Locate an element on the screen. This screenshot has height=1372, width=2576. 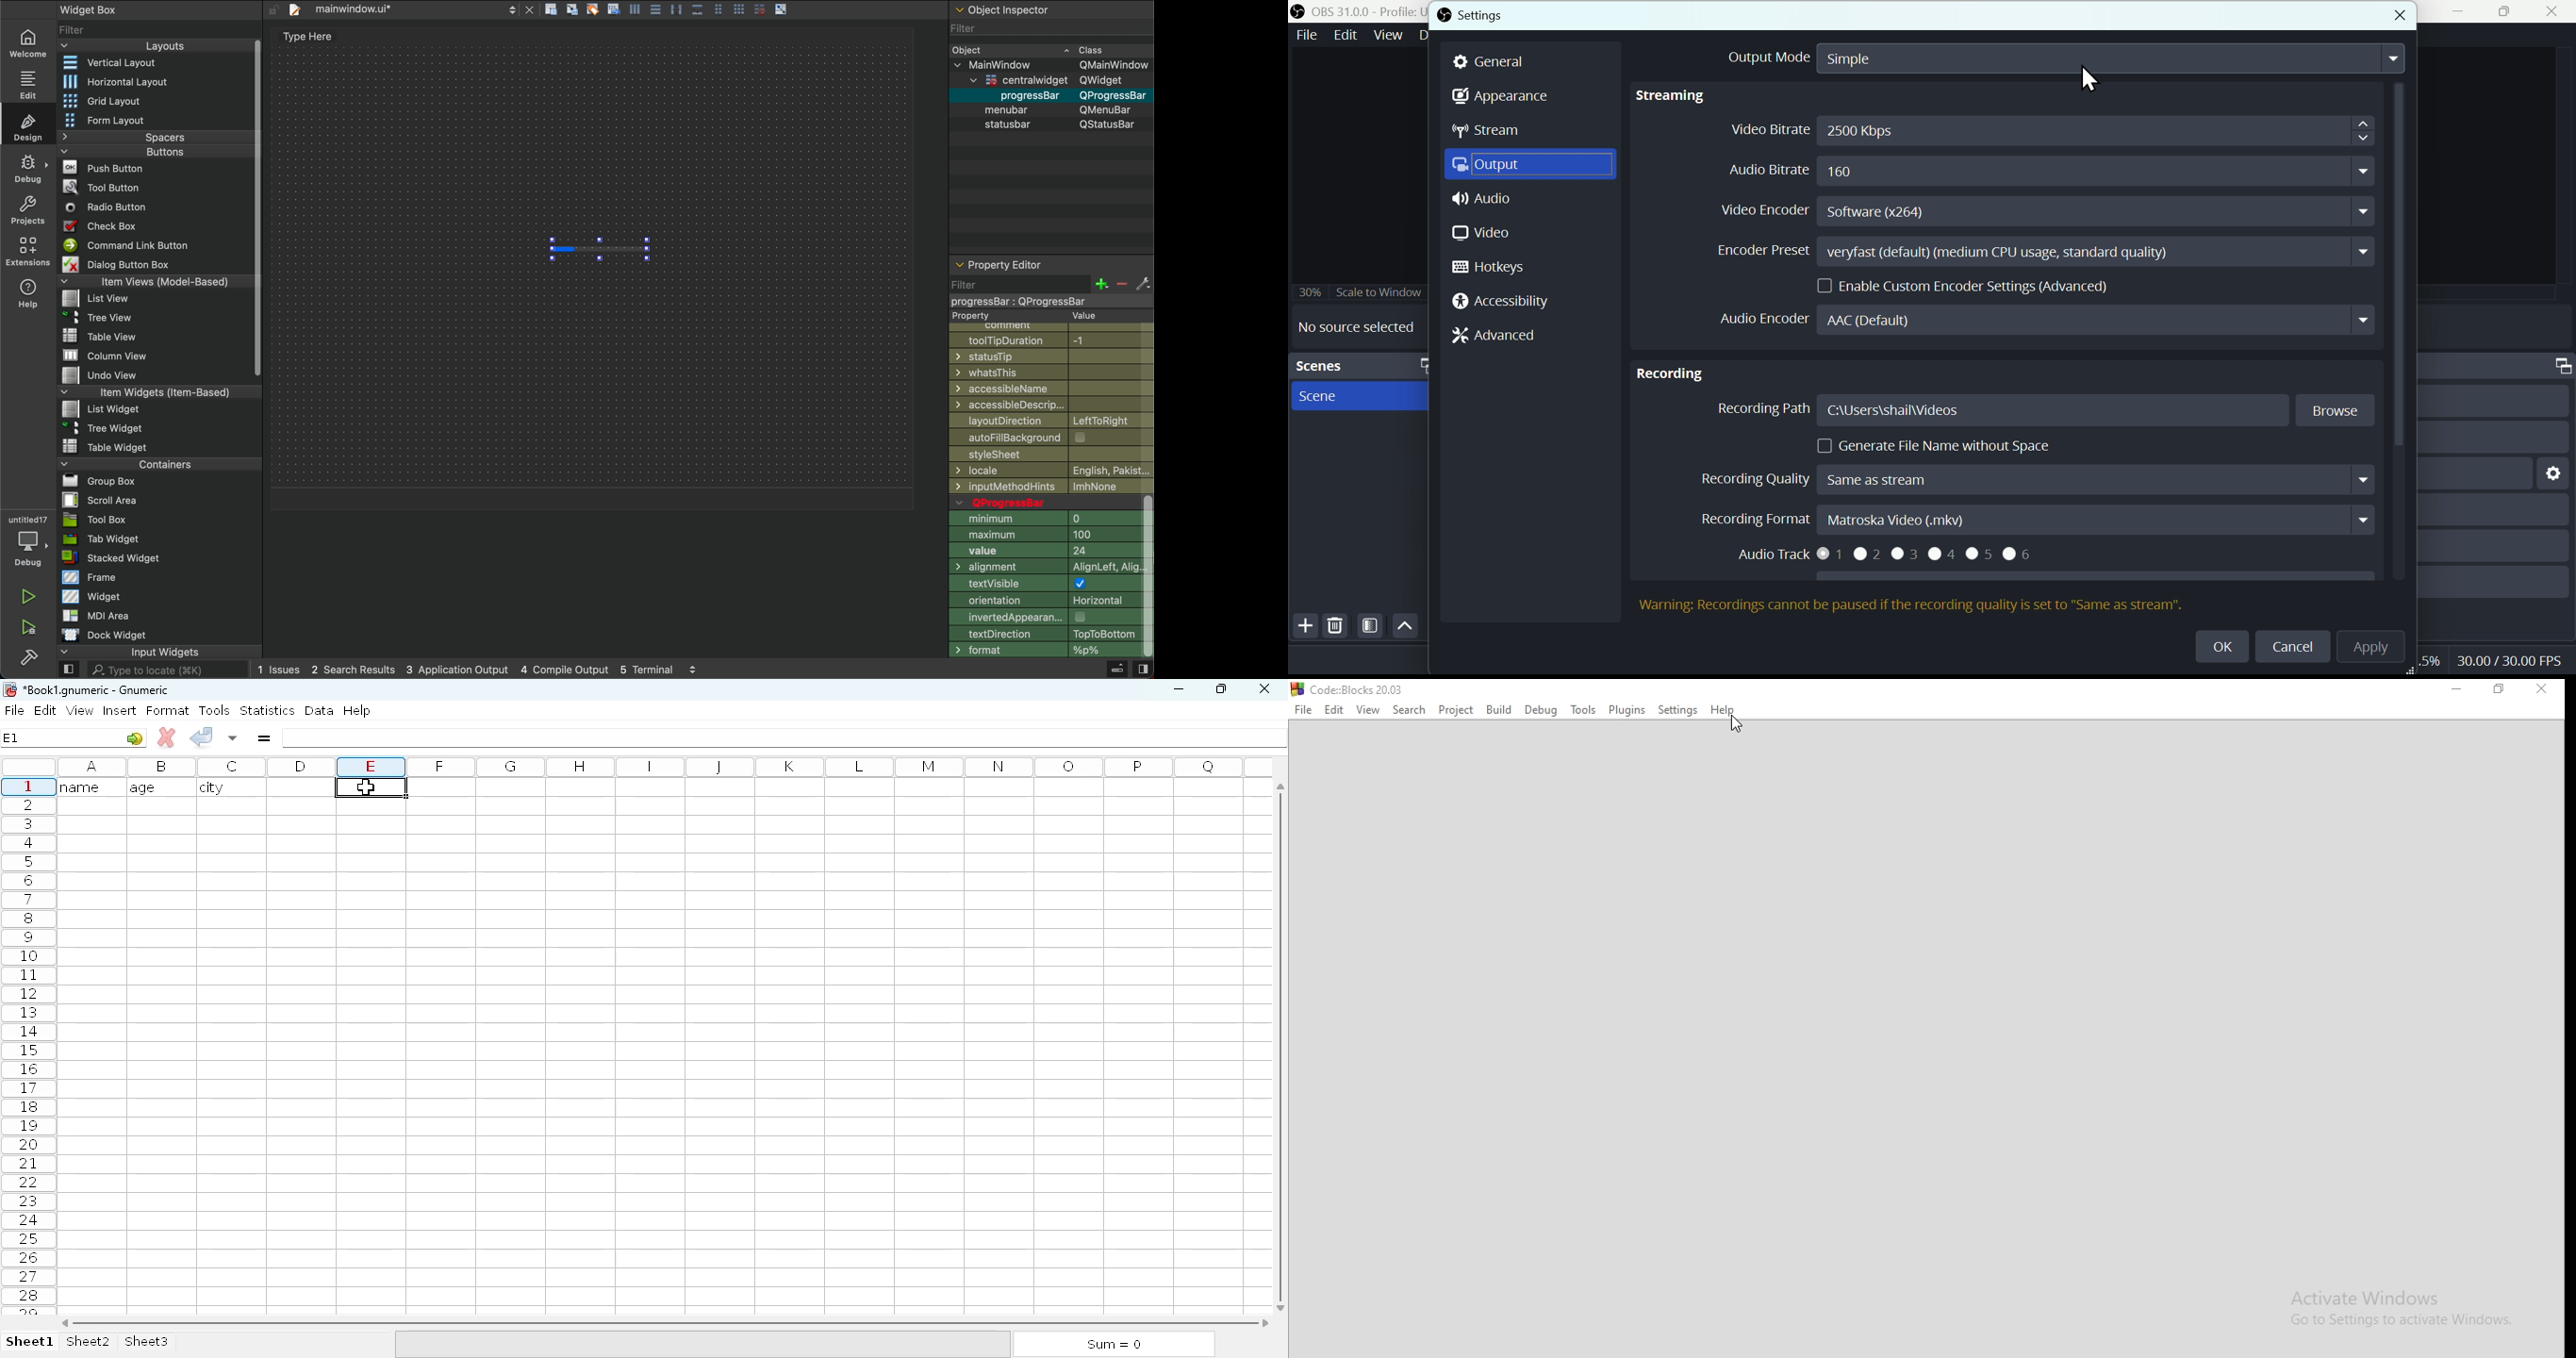
File is located at coordinates (1302, 710).